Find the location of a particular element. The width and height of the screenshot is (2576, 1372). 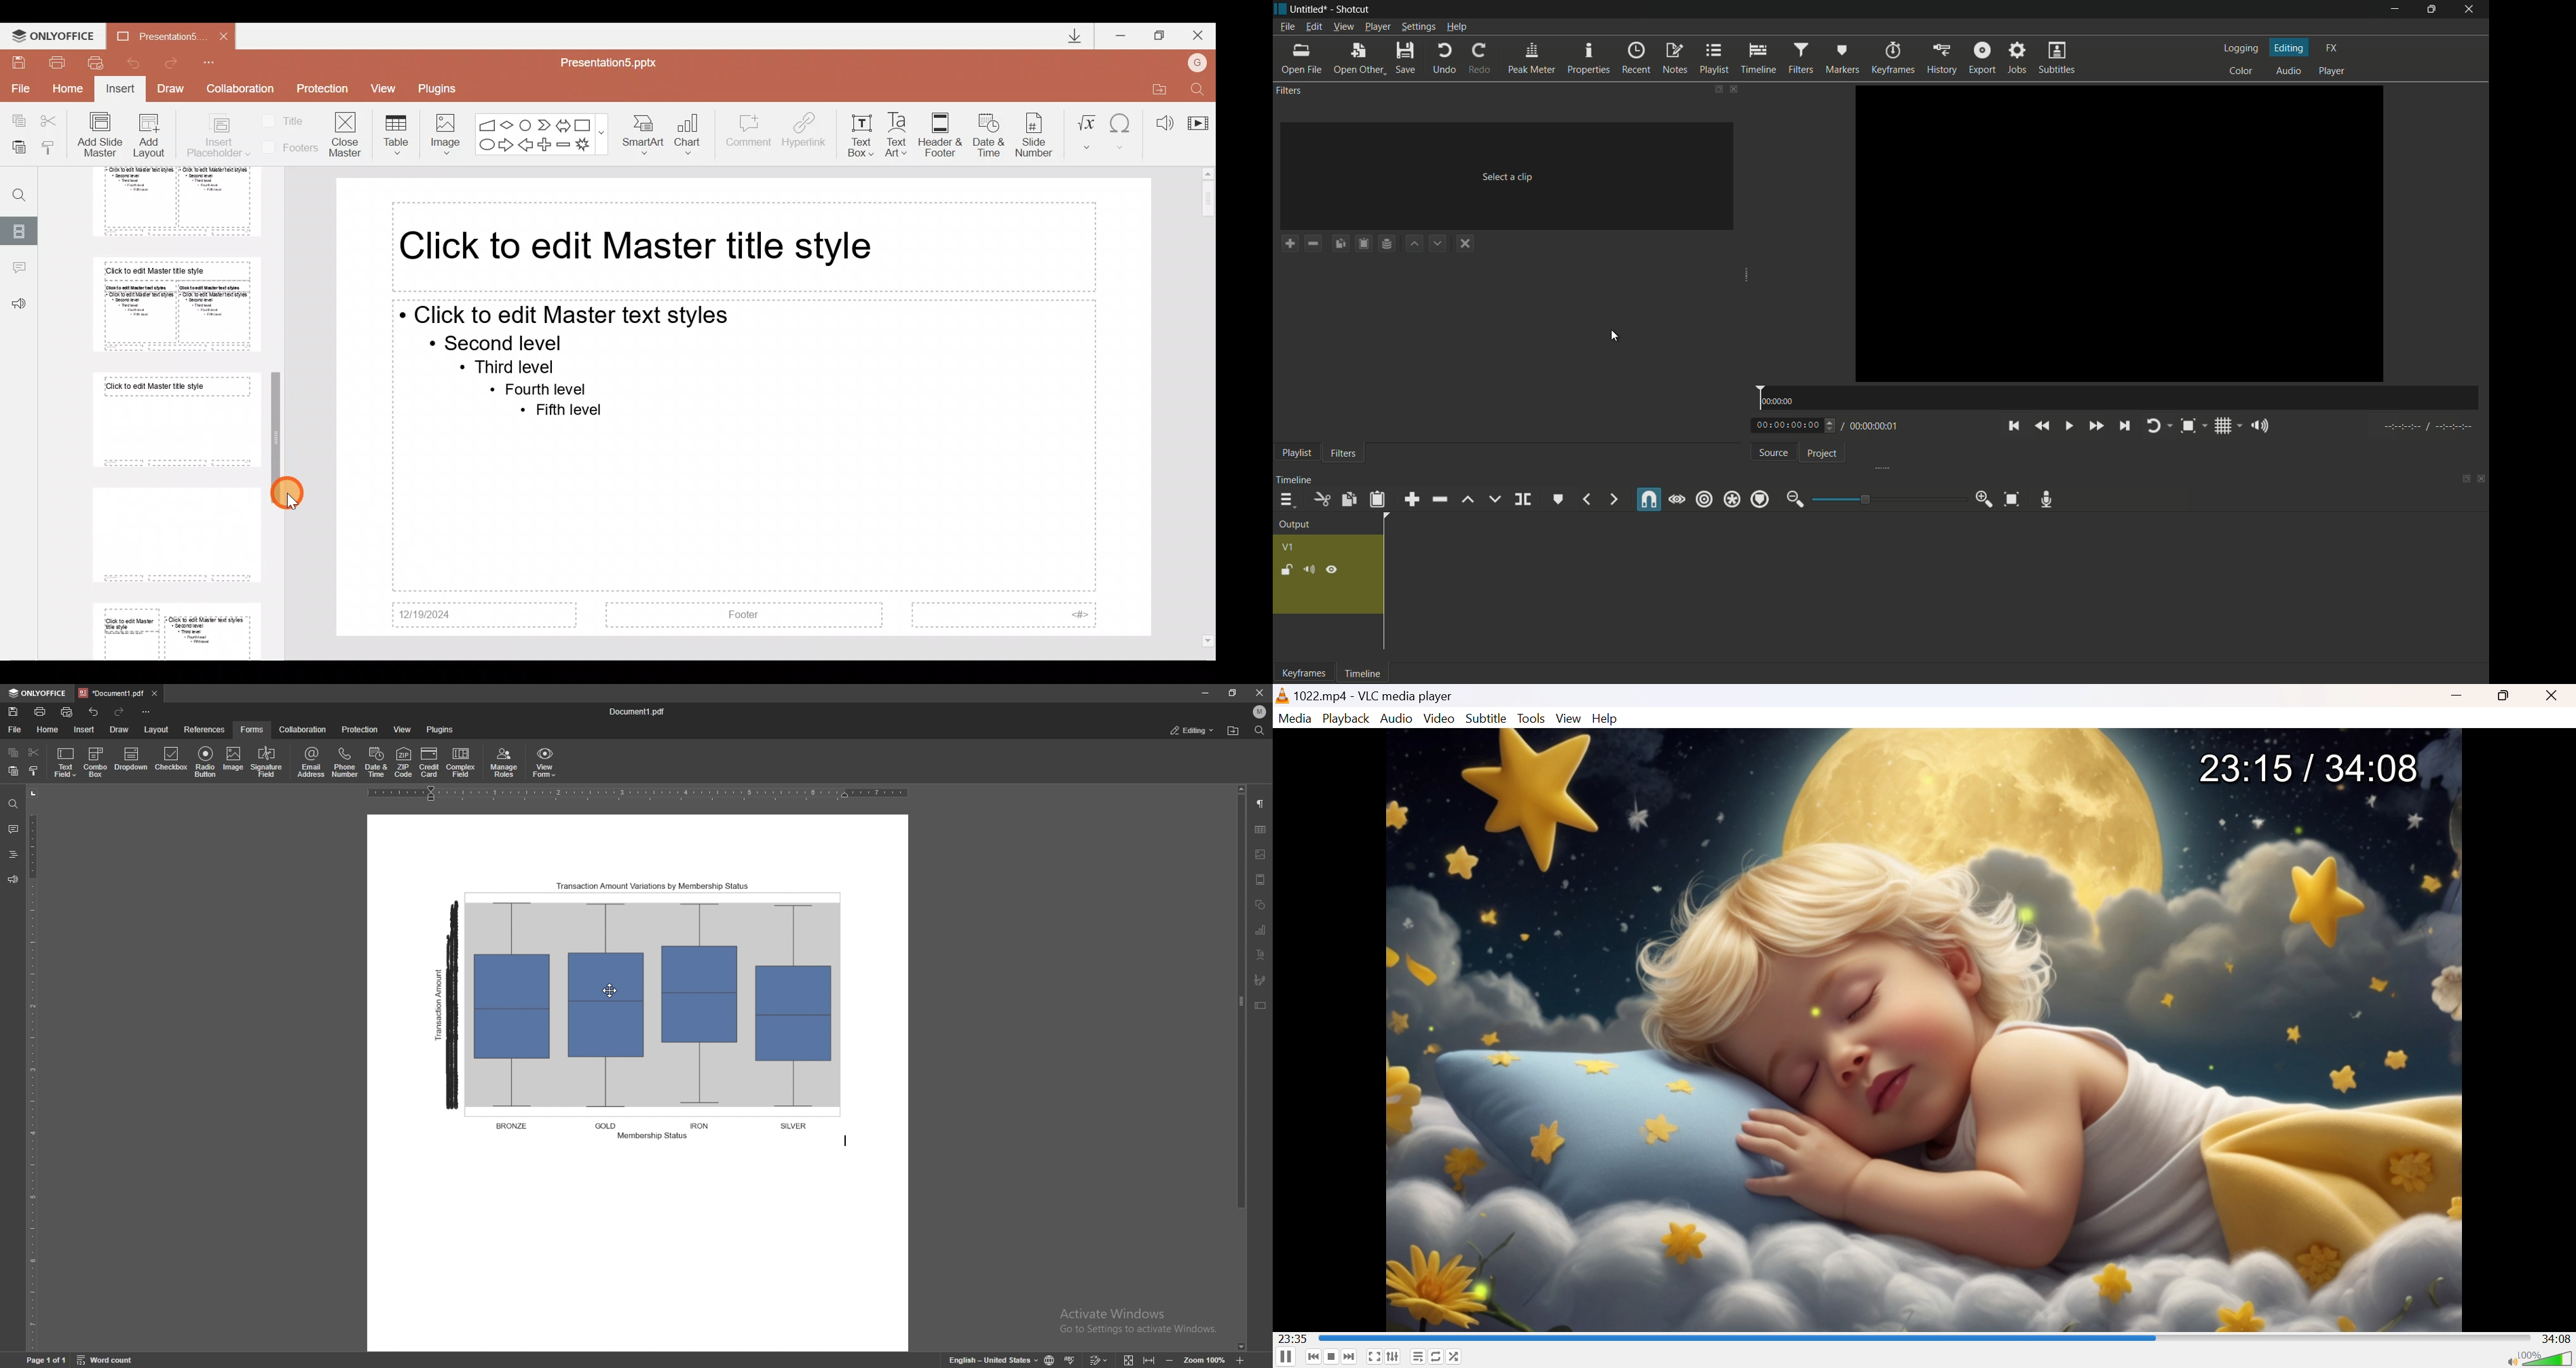

Link is located at coordinates (1647, 498).